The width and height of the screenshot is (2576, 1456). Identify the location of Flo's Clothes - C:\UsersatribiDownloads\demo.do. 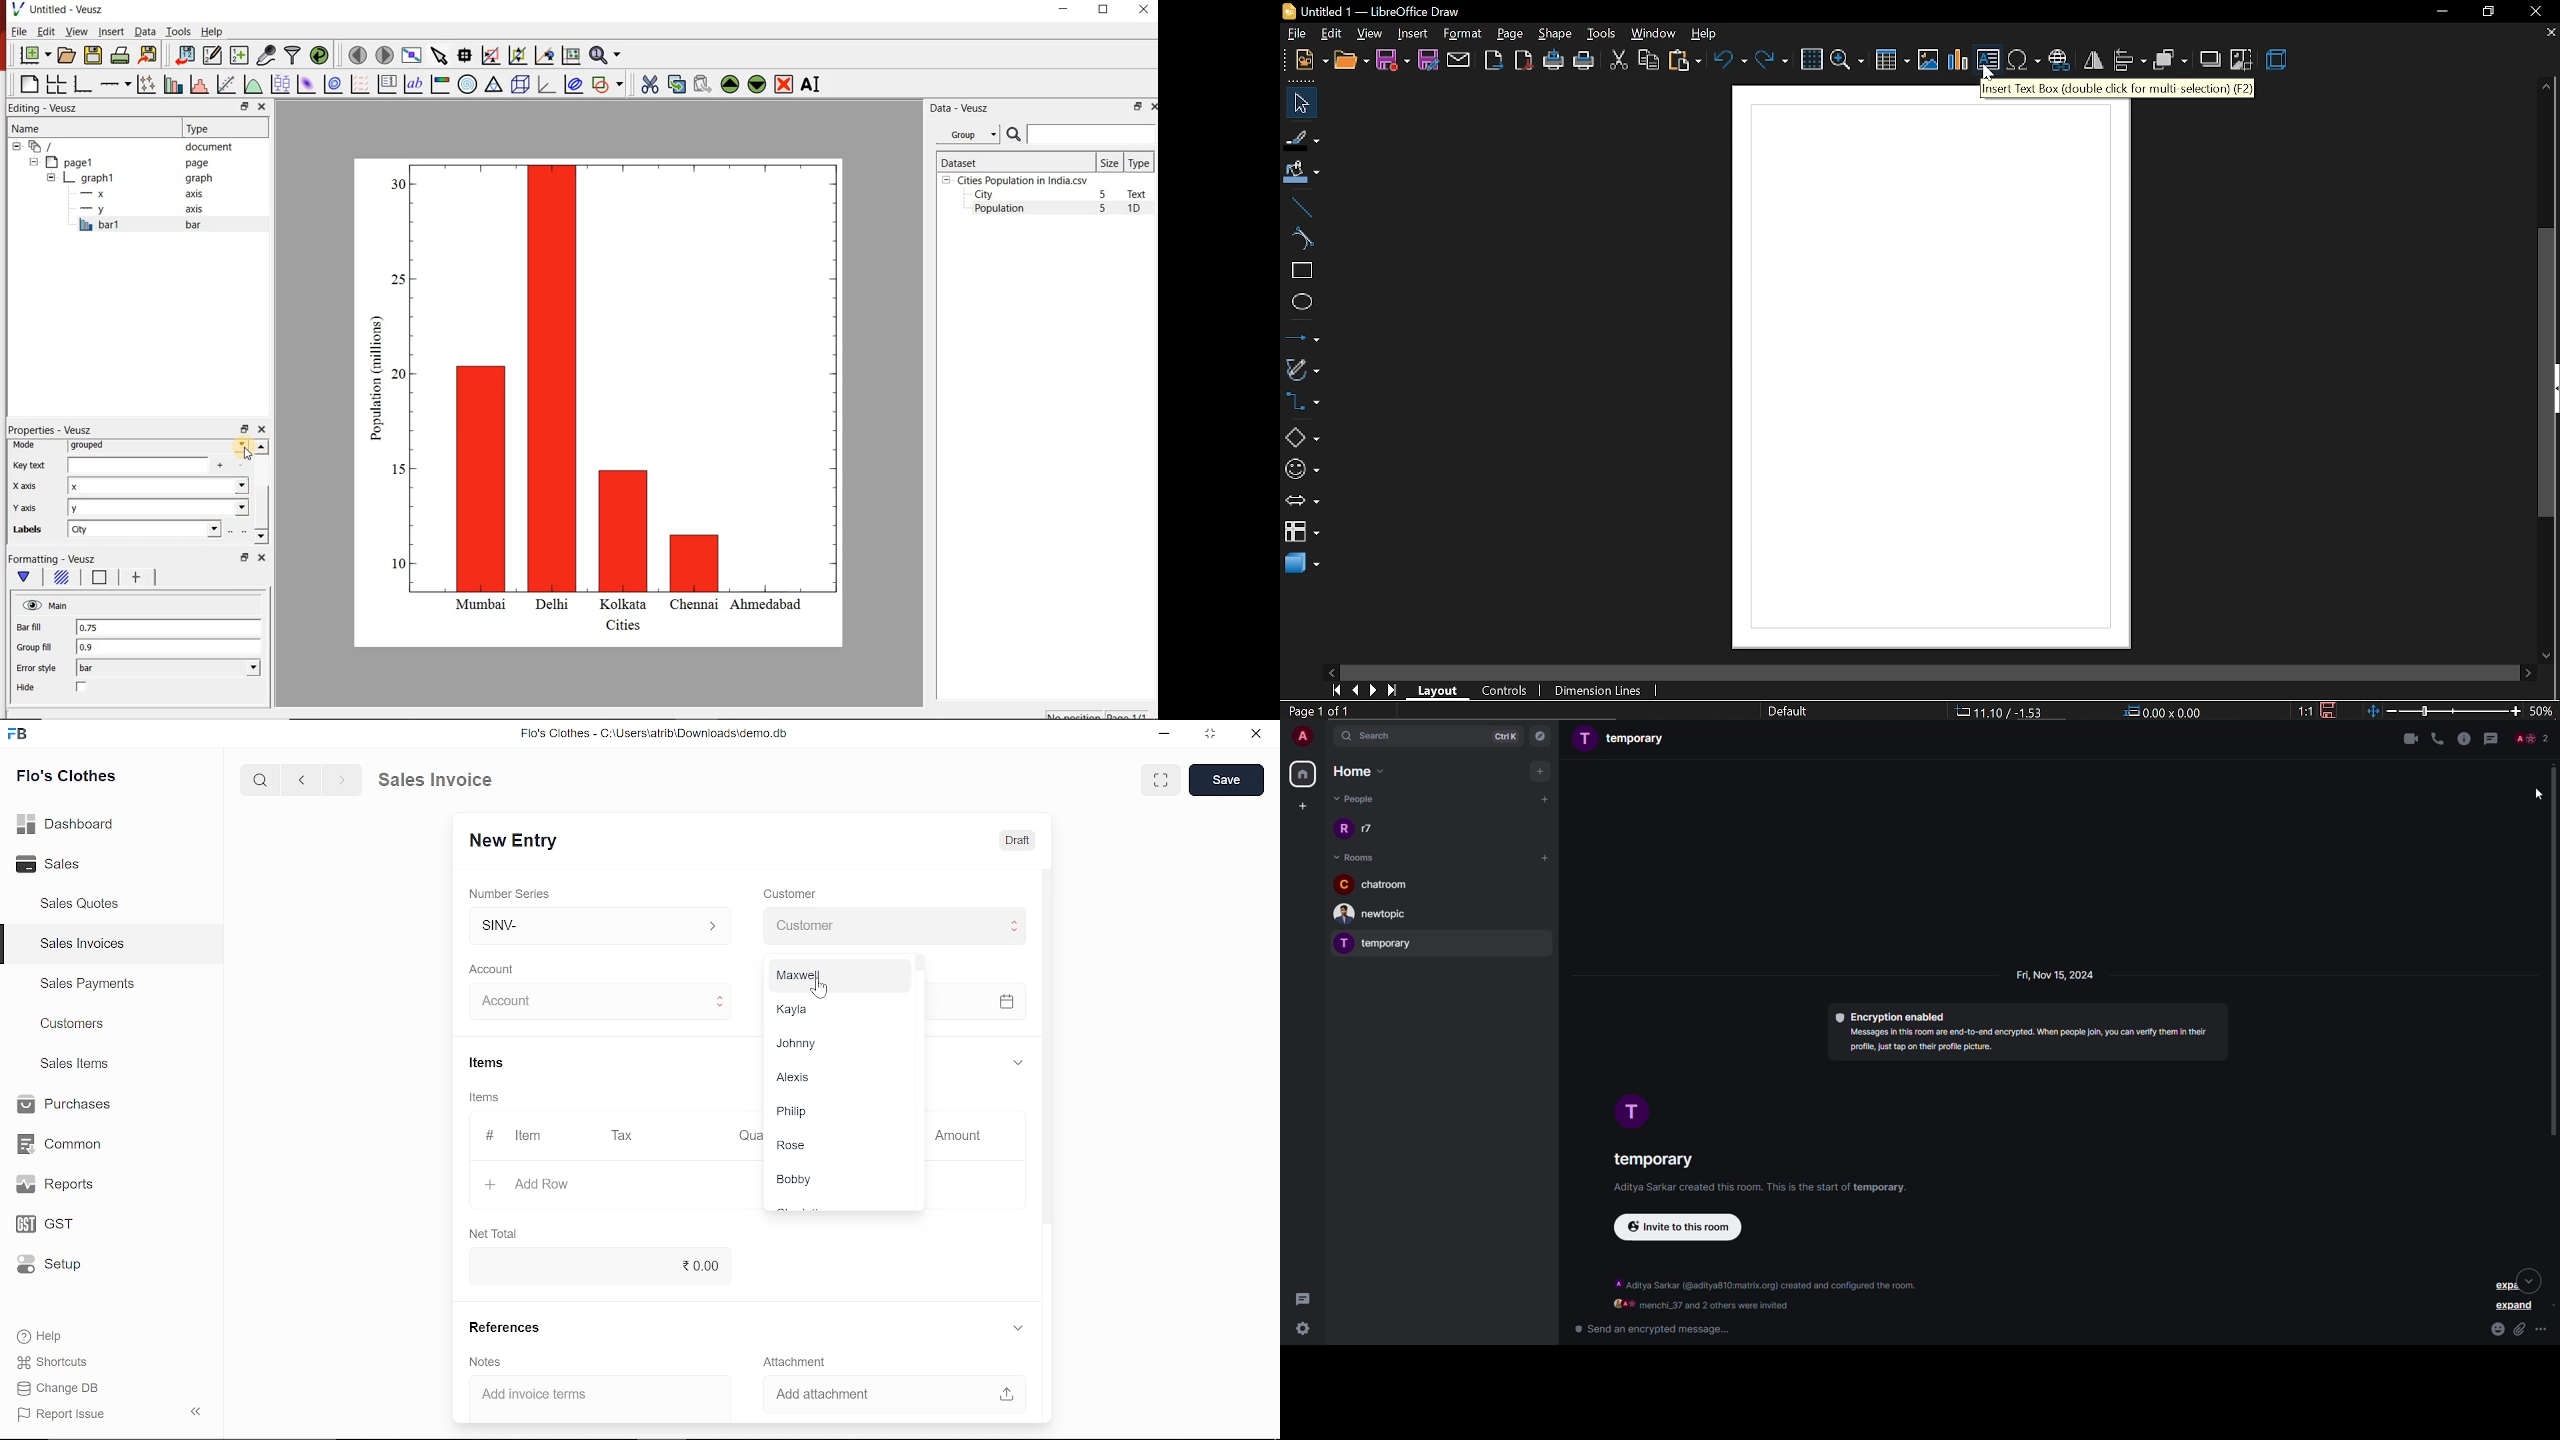
(662, 735).